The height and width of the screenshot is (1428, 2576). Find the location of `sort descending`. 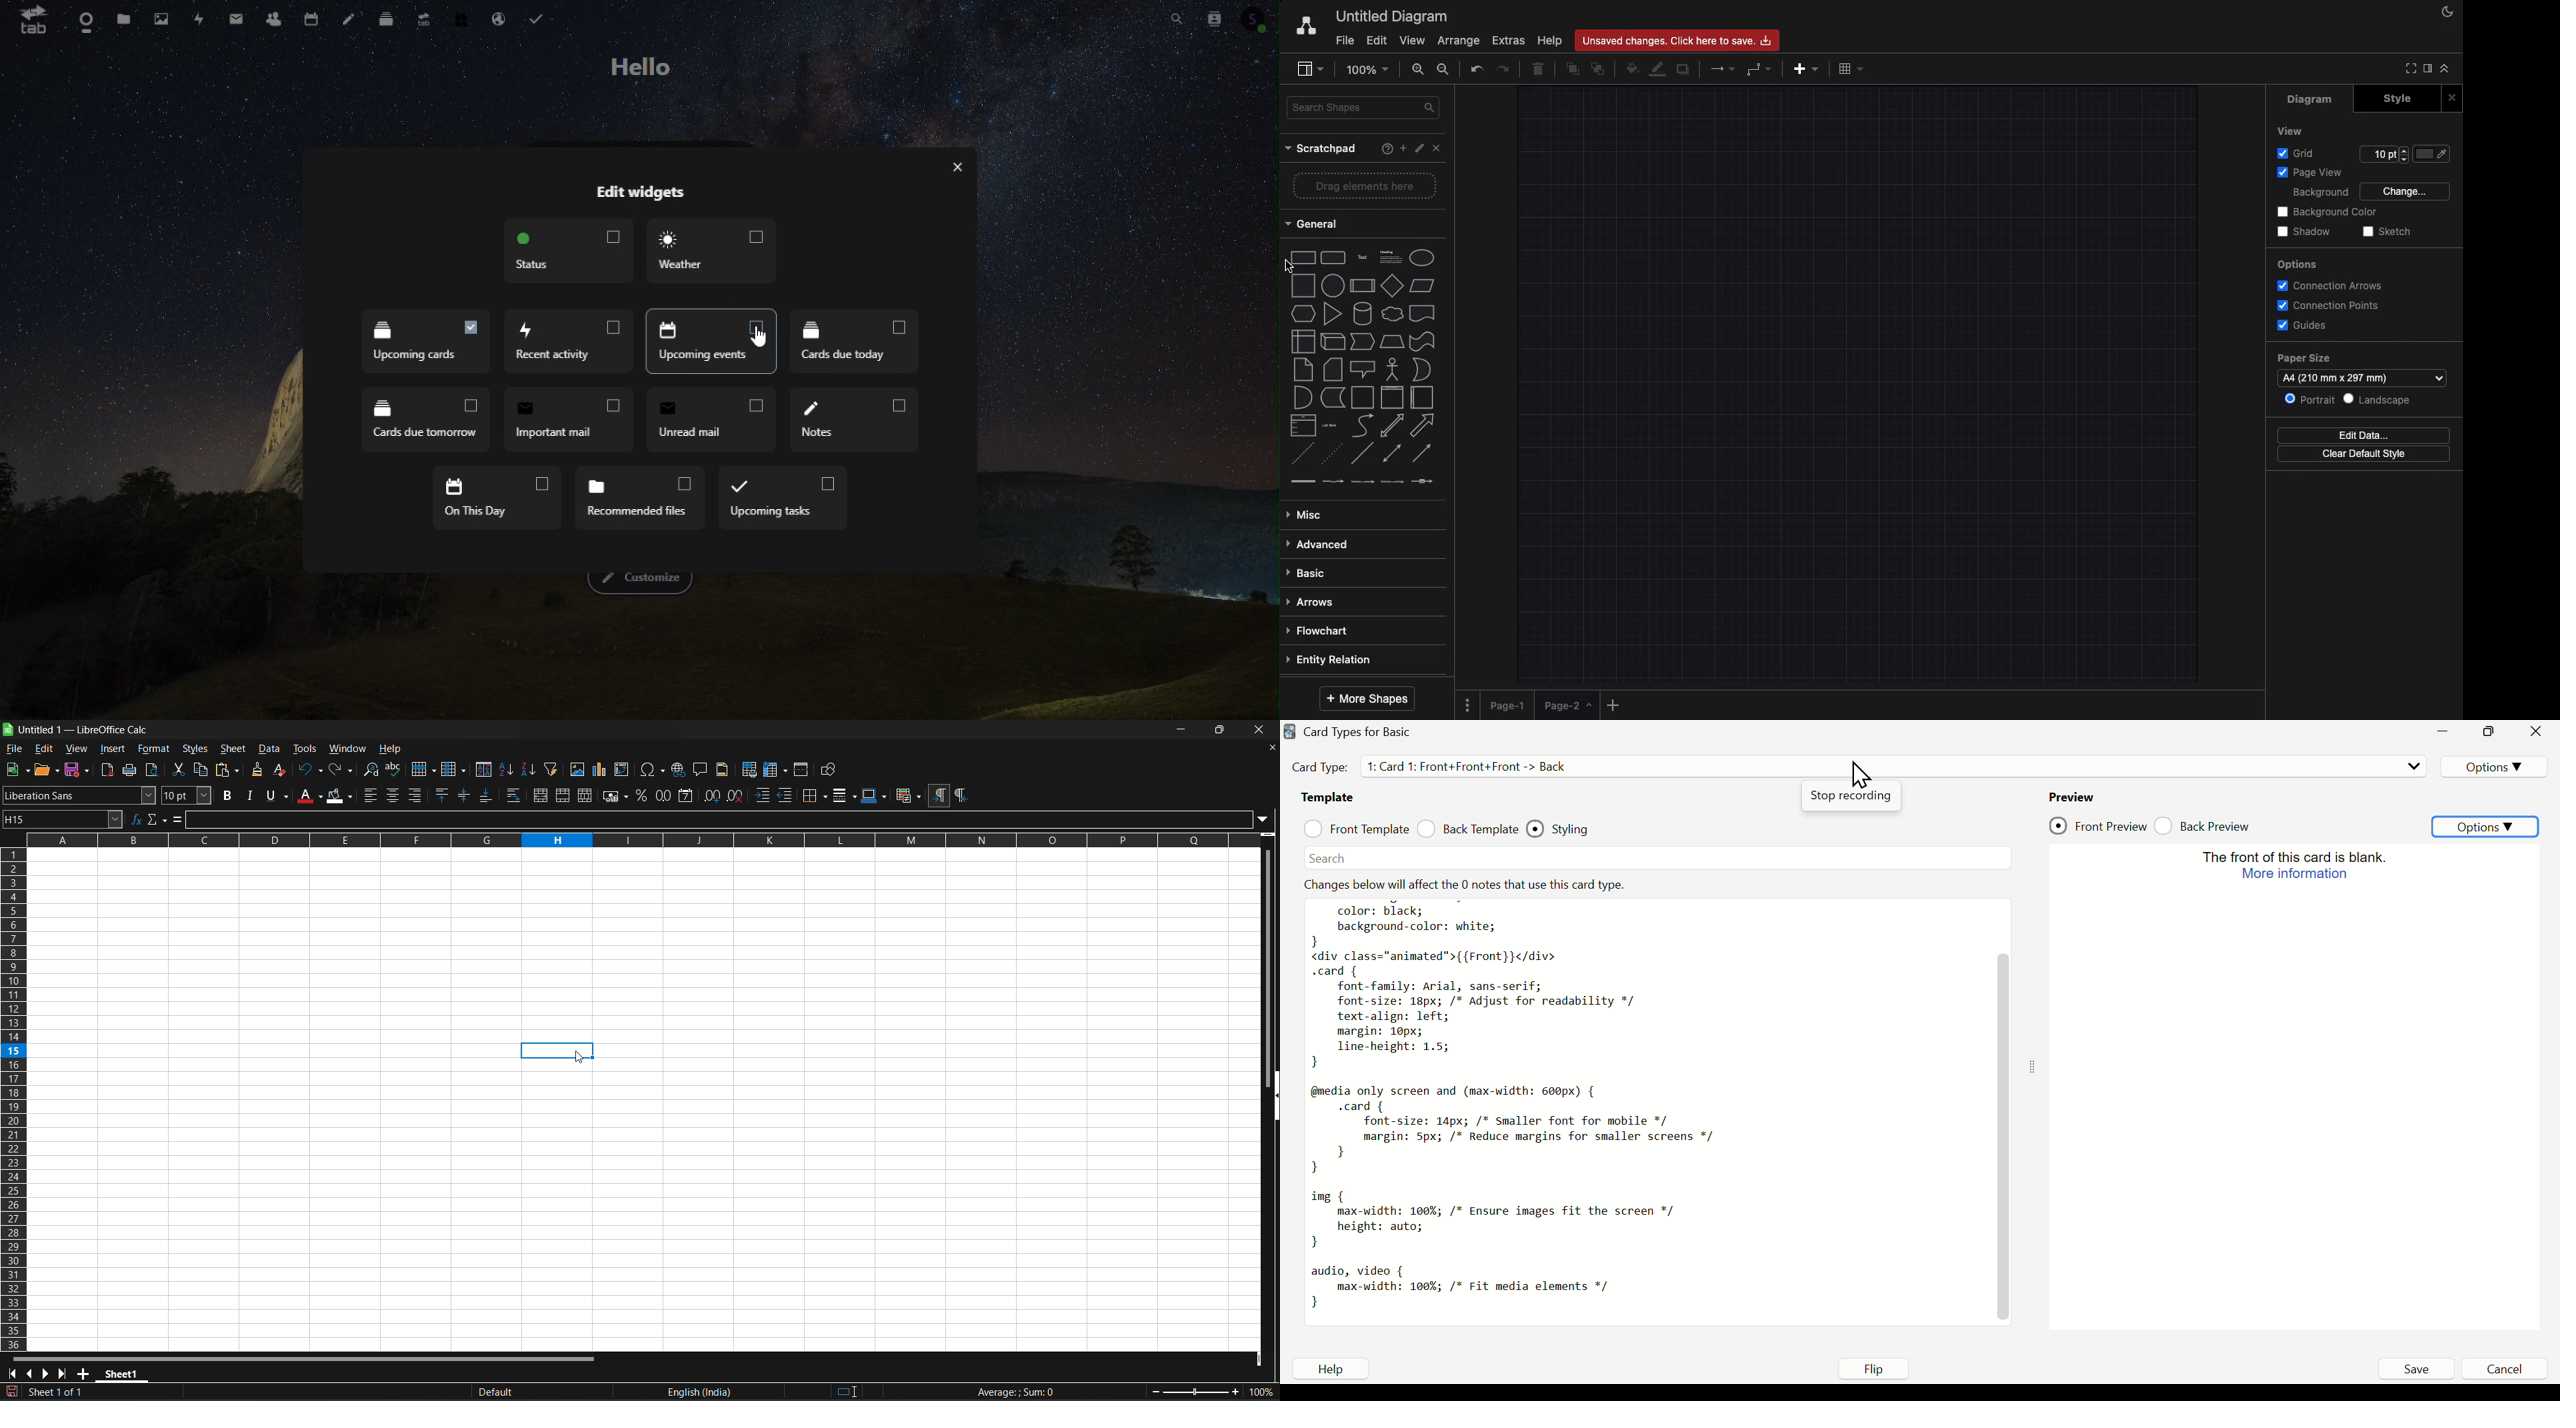

sort descending is located at coordinates (529, 771).